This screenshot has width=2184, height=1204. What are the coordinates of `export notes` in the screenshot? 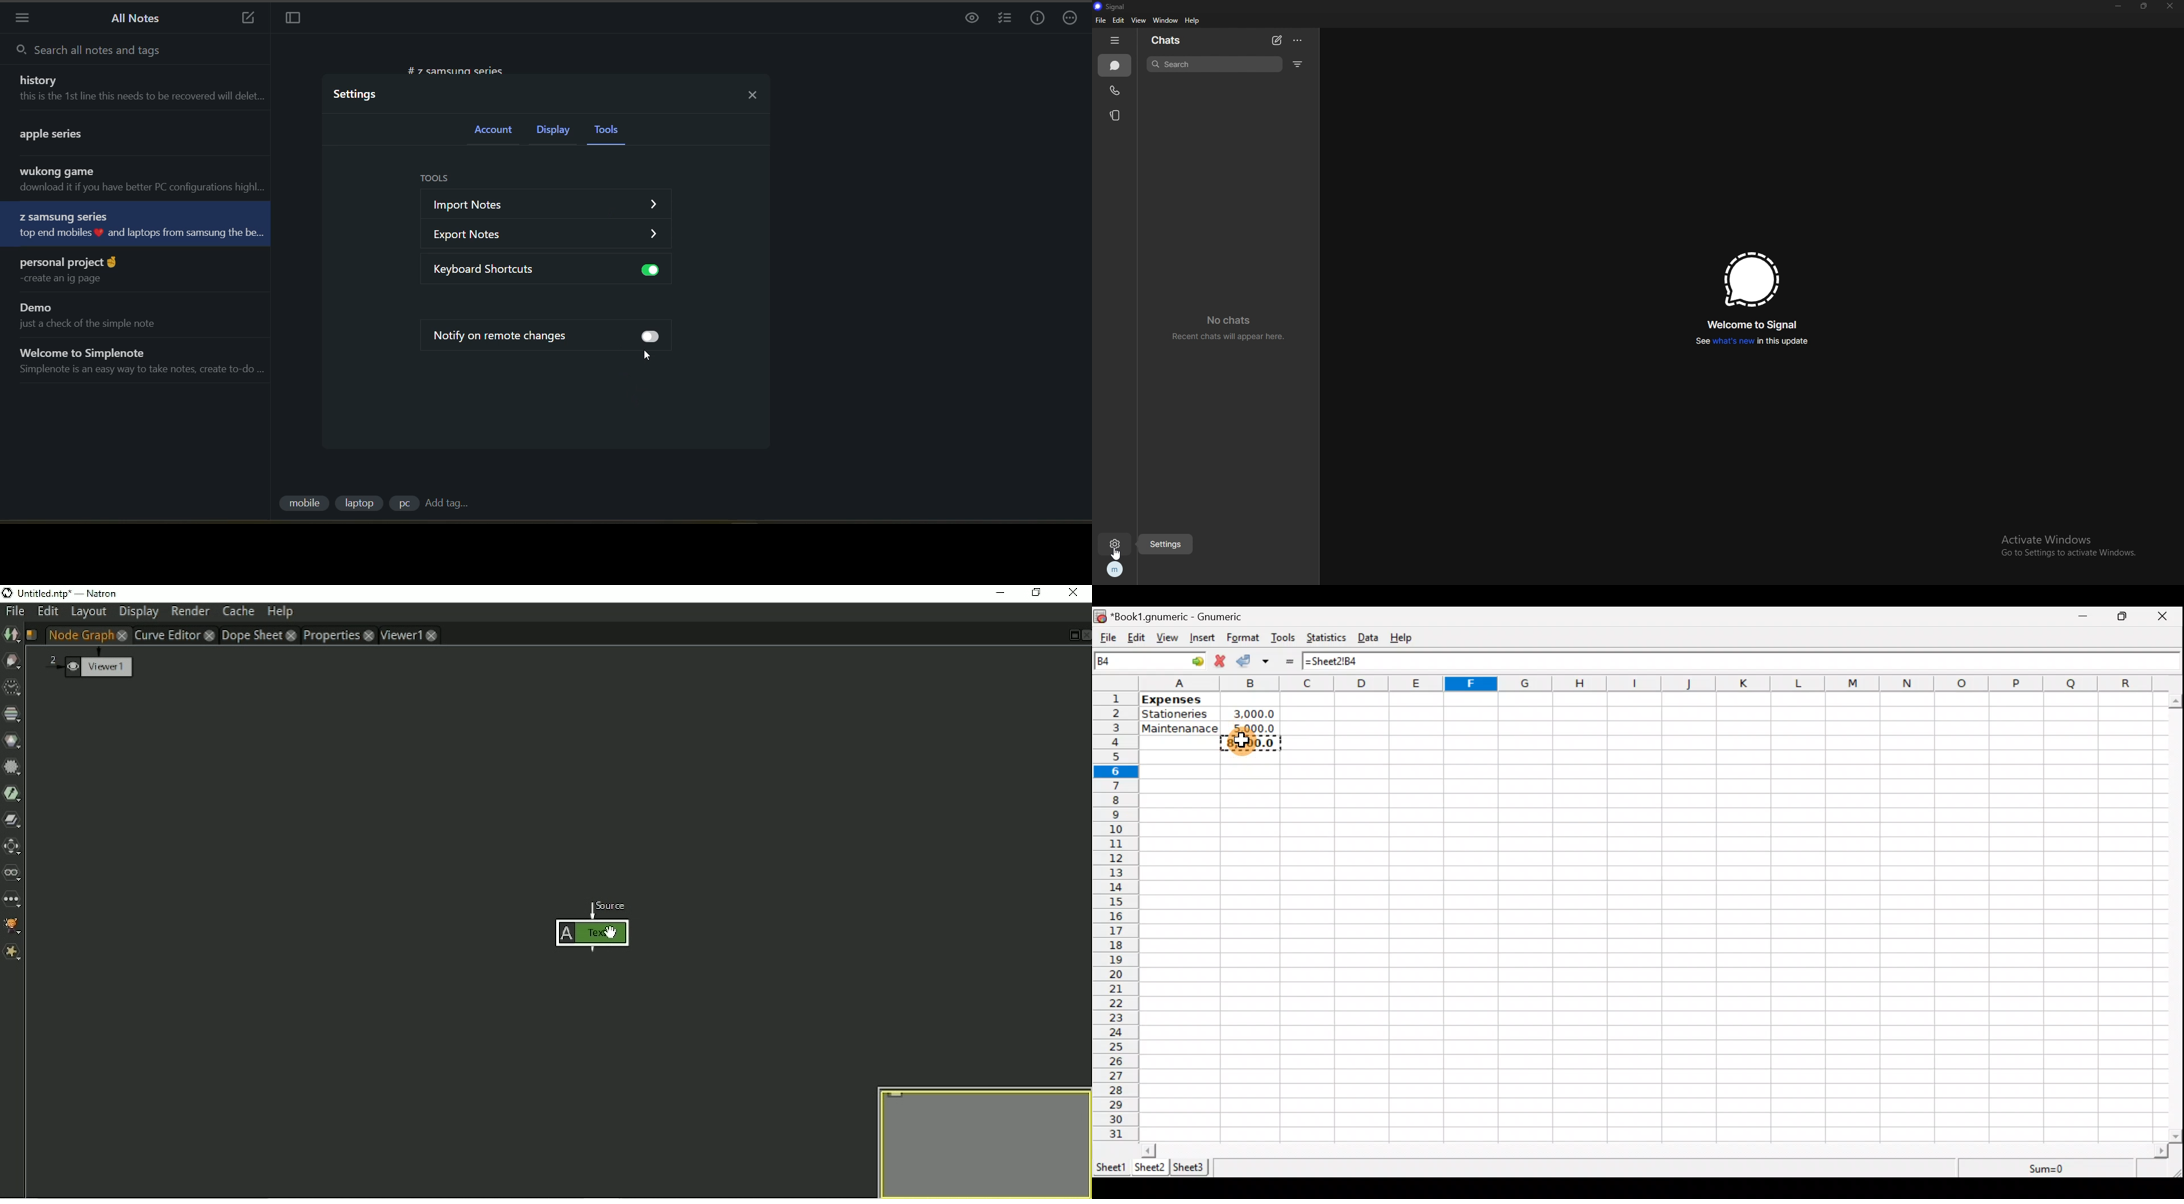 It's located at (552, 234).